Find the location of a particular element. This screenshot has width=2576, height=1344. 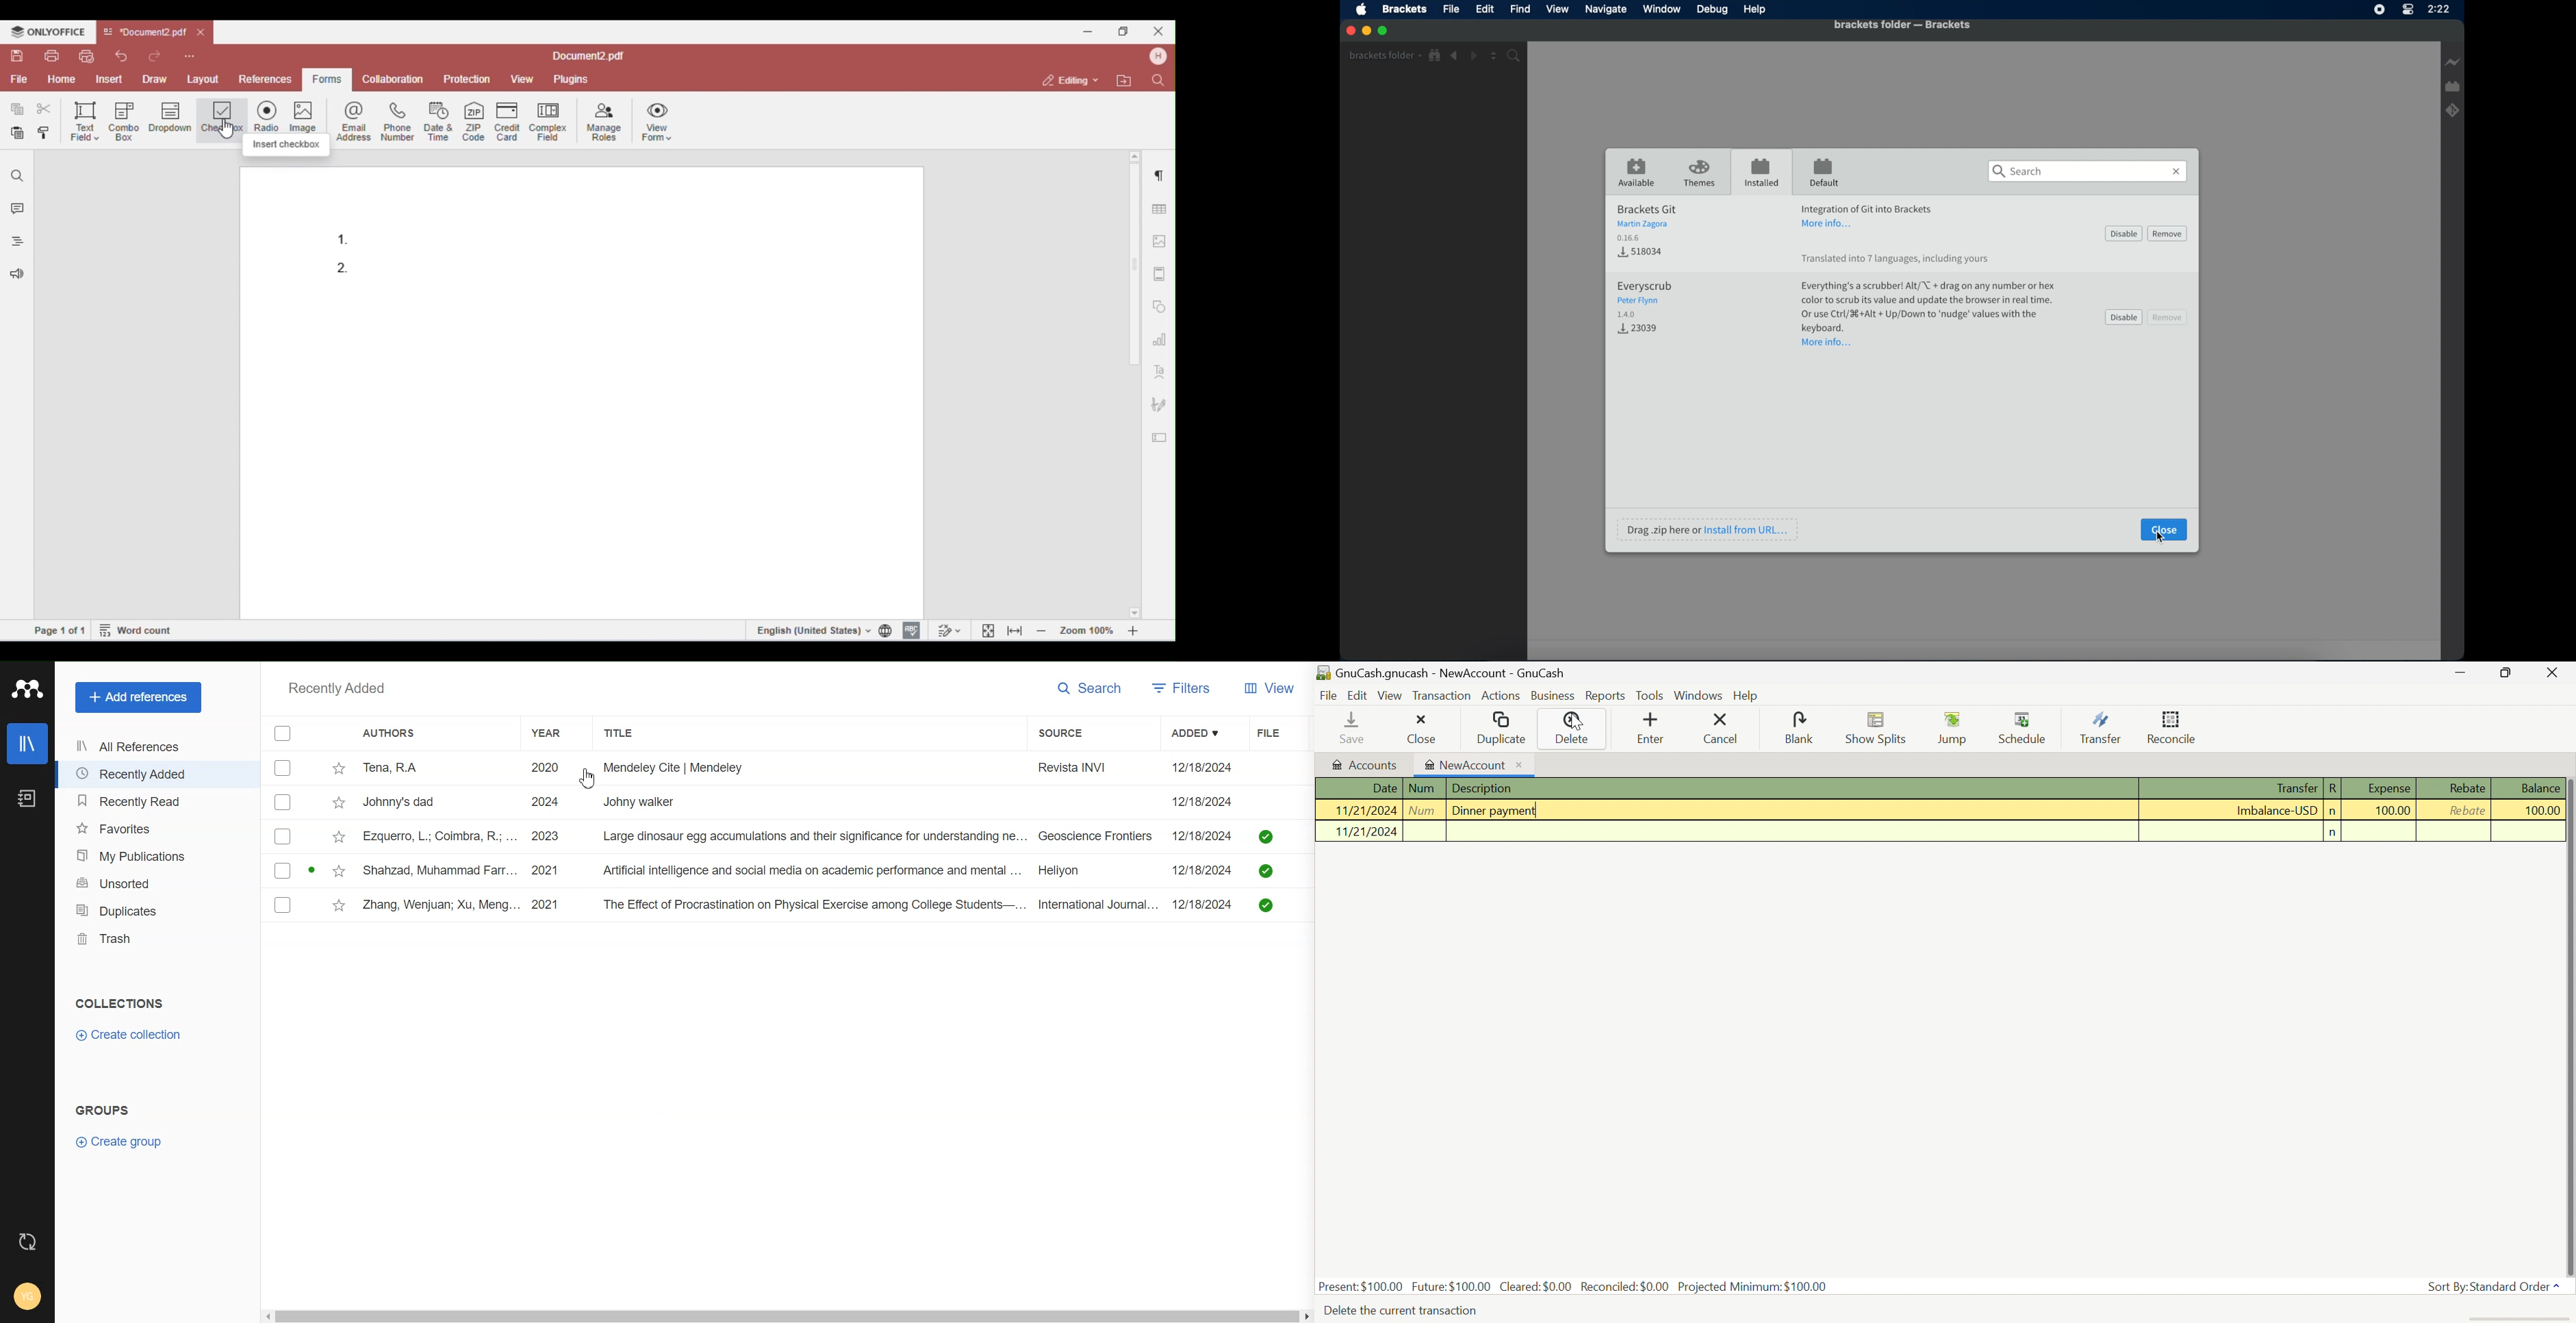

search bar activated is located at coordinates (2088, 172).